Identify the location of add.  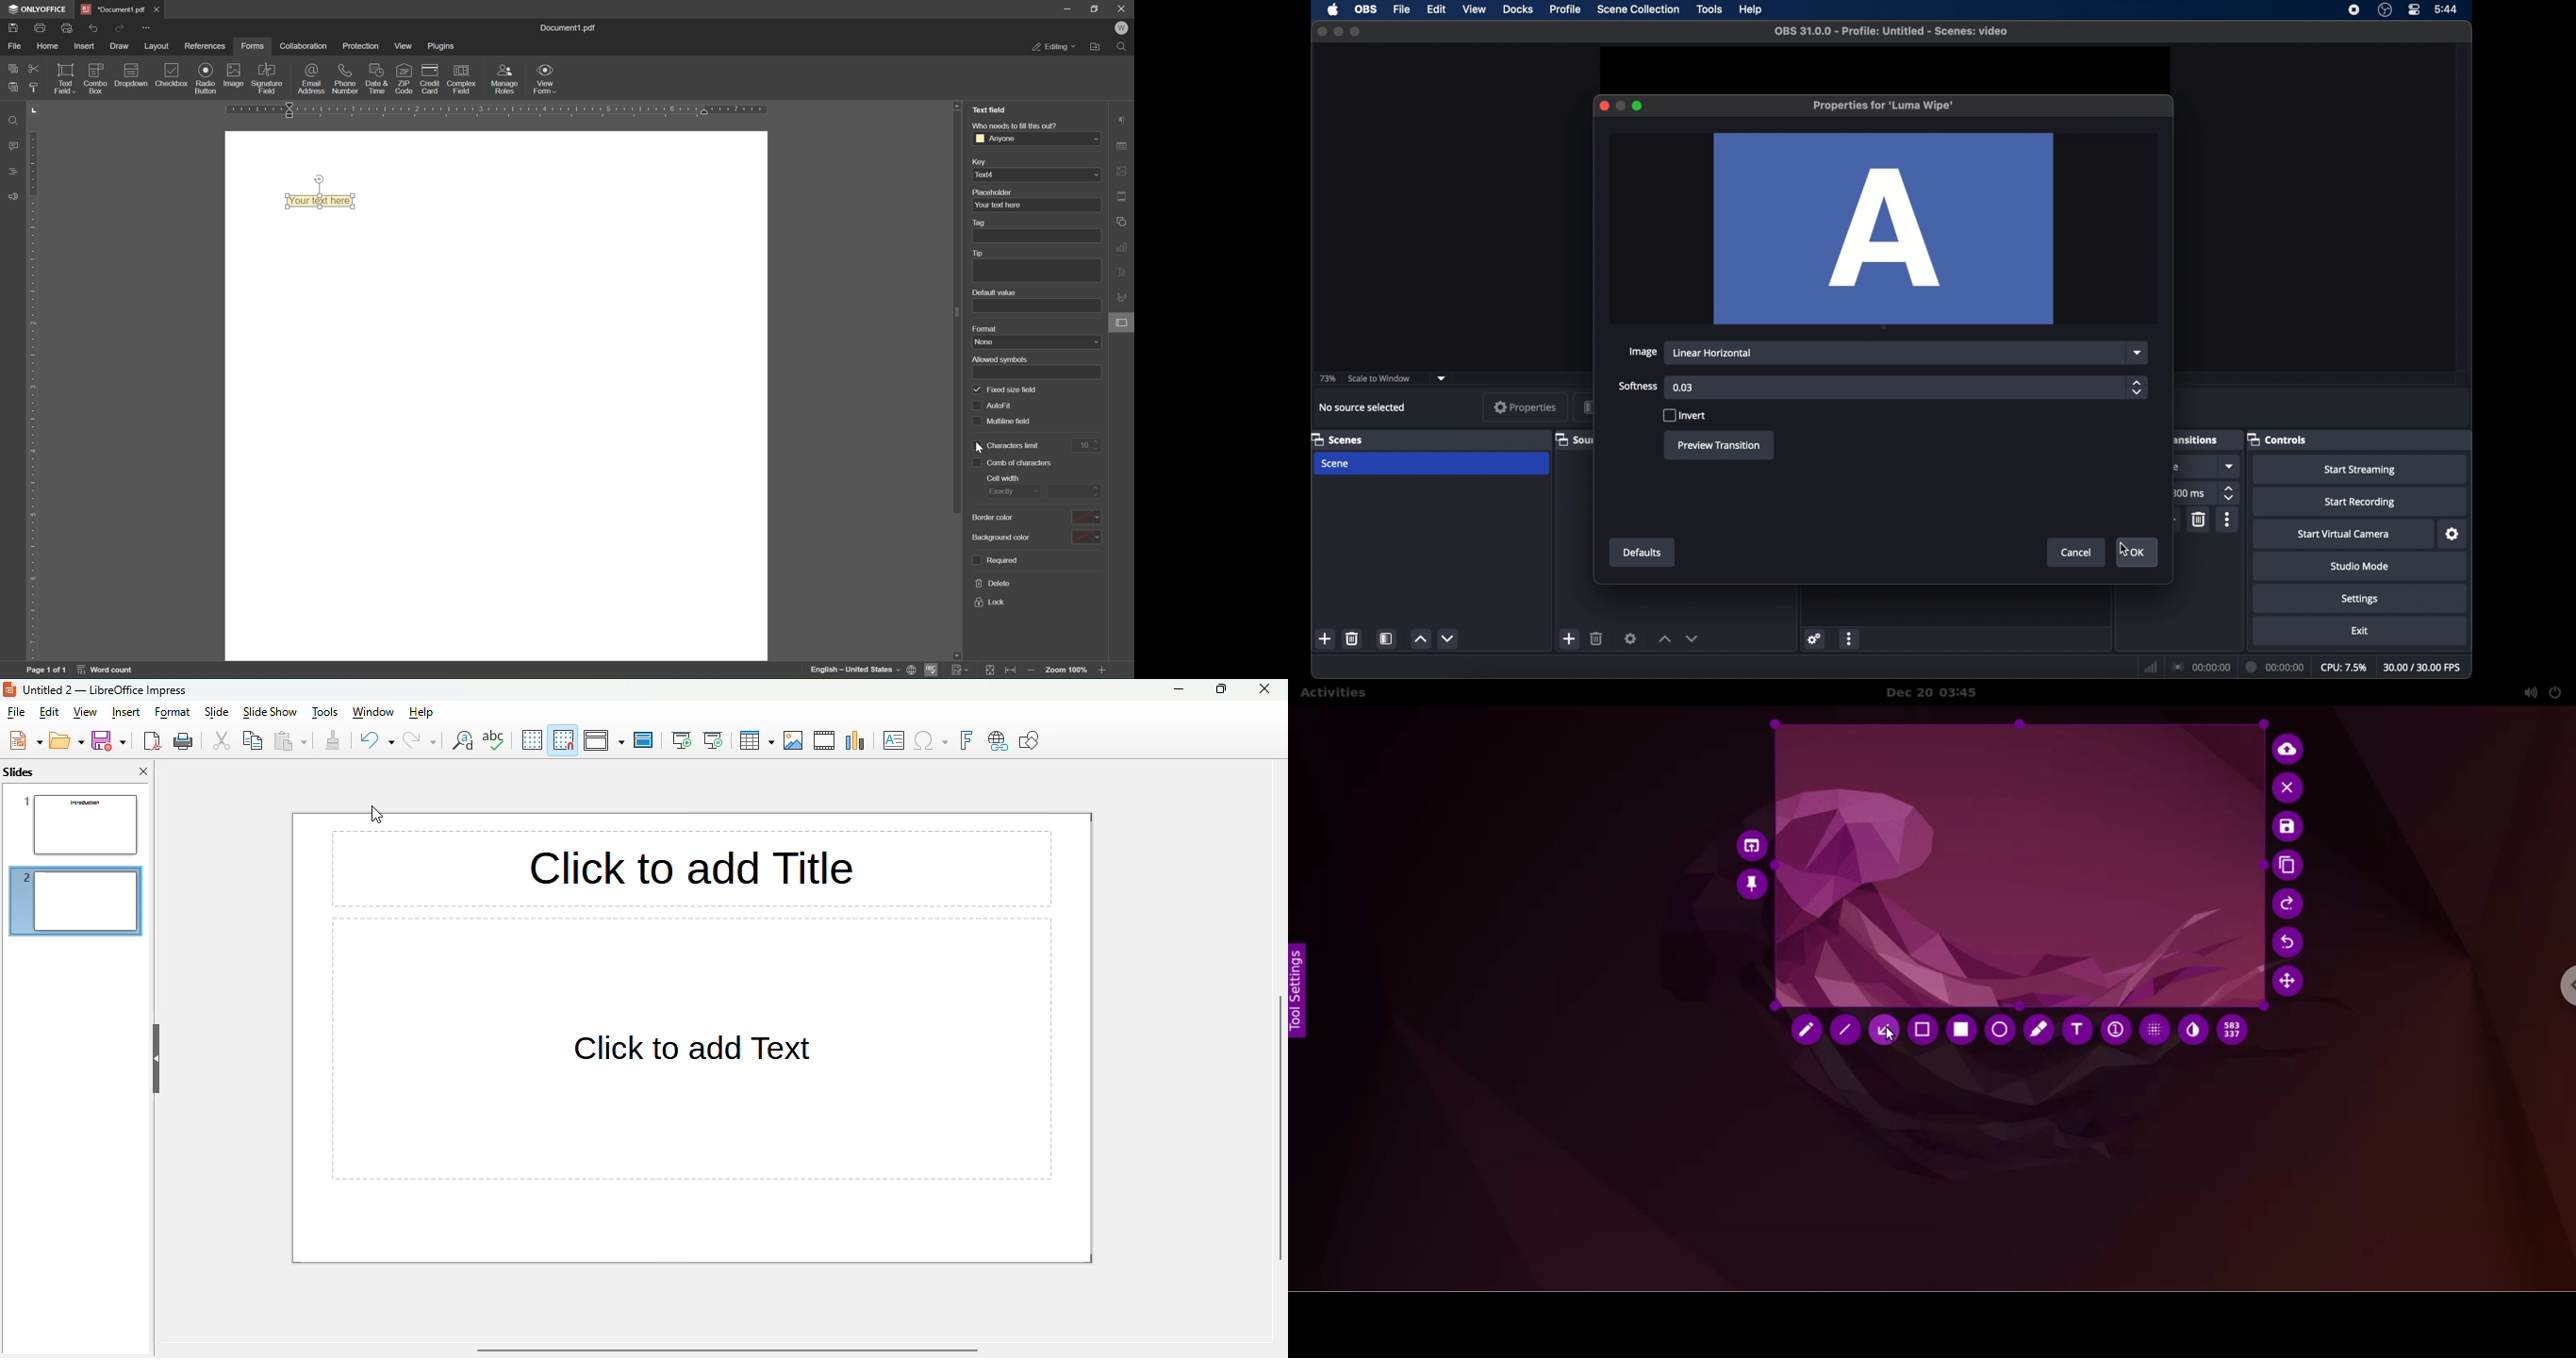
(1325, 638).